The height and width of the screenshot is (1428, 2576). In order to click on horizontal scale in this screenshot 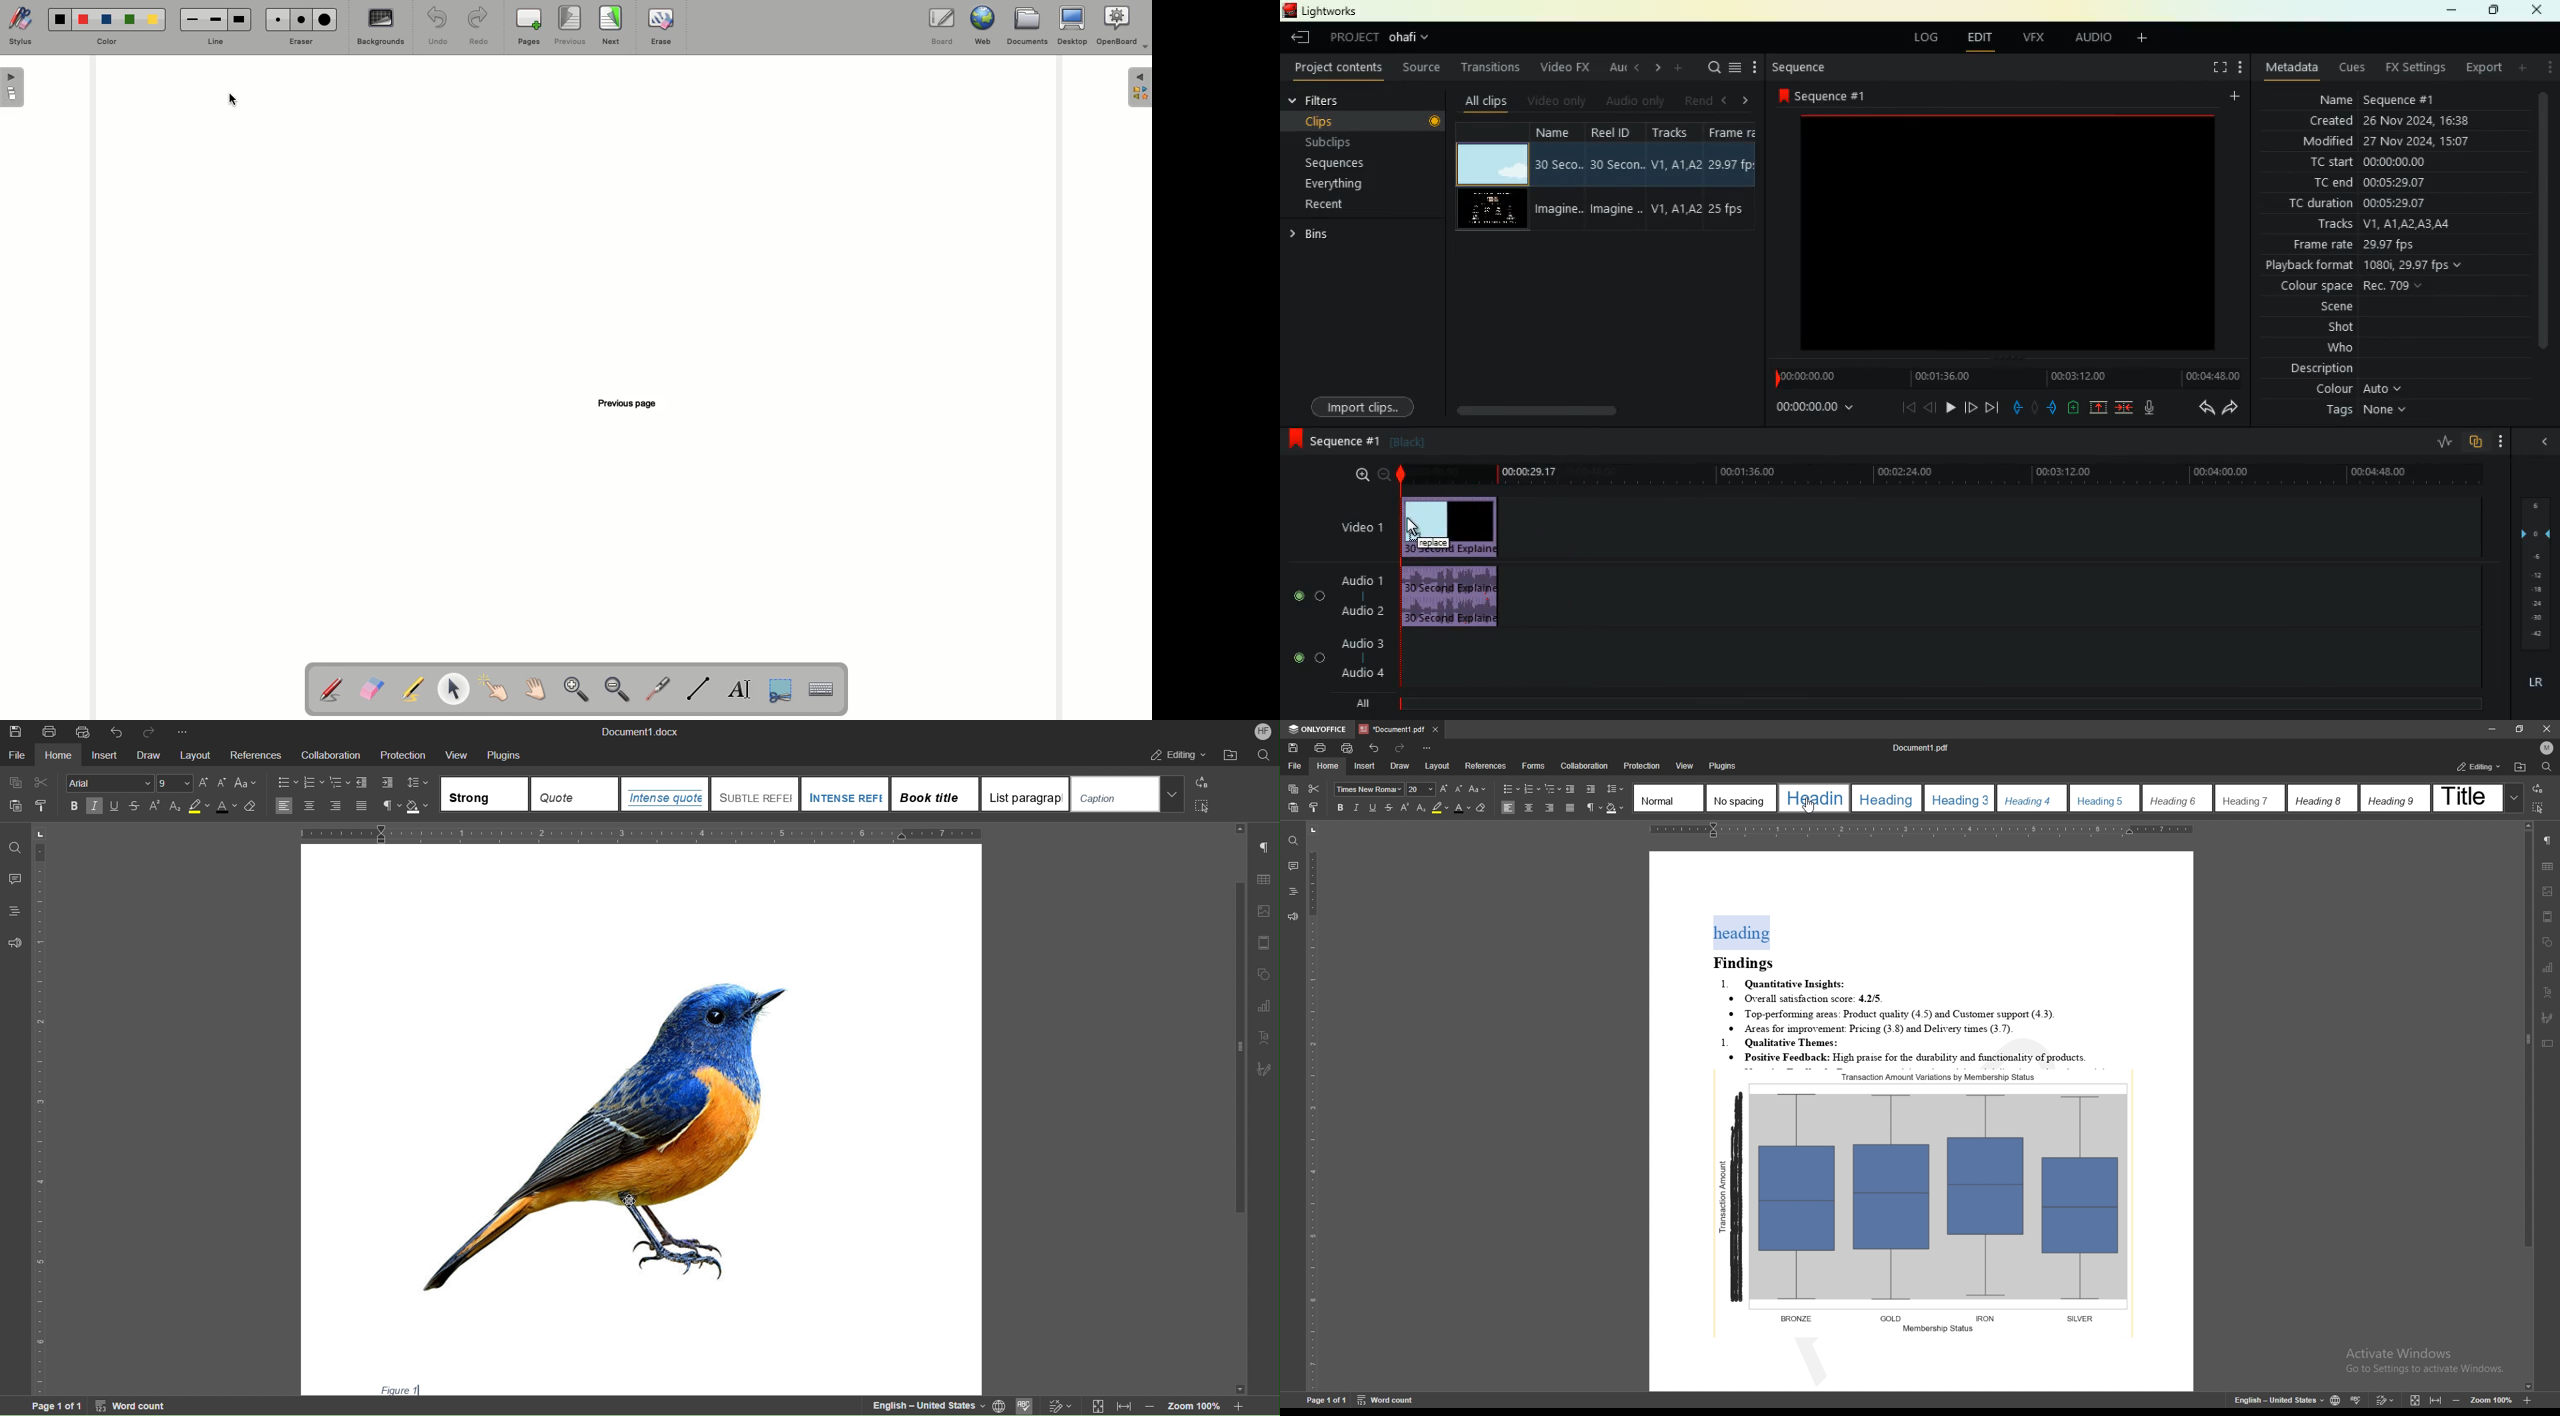, I will do `click(1930, 831)`.